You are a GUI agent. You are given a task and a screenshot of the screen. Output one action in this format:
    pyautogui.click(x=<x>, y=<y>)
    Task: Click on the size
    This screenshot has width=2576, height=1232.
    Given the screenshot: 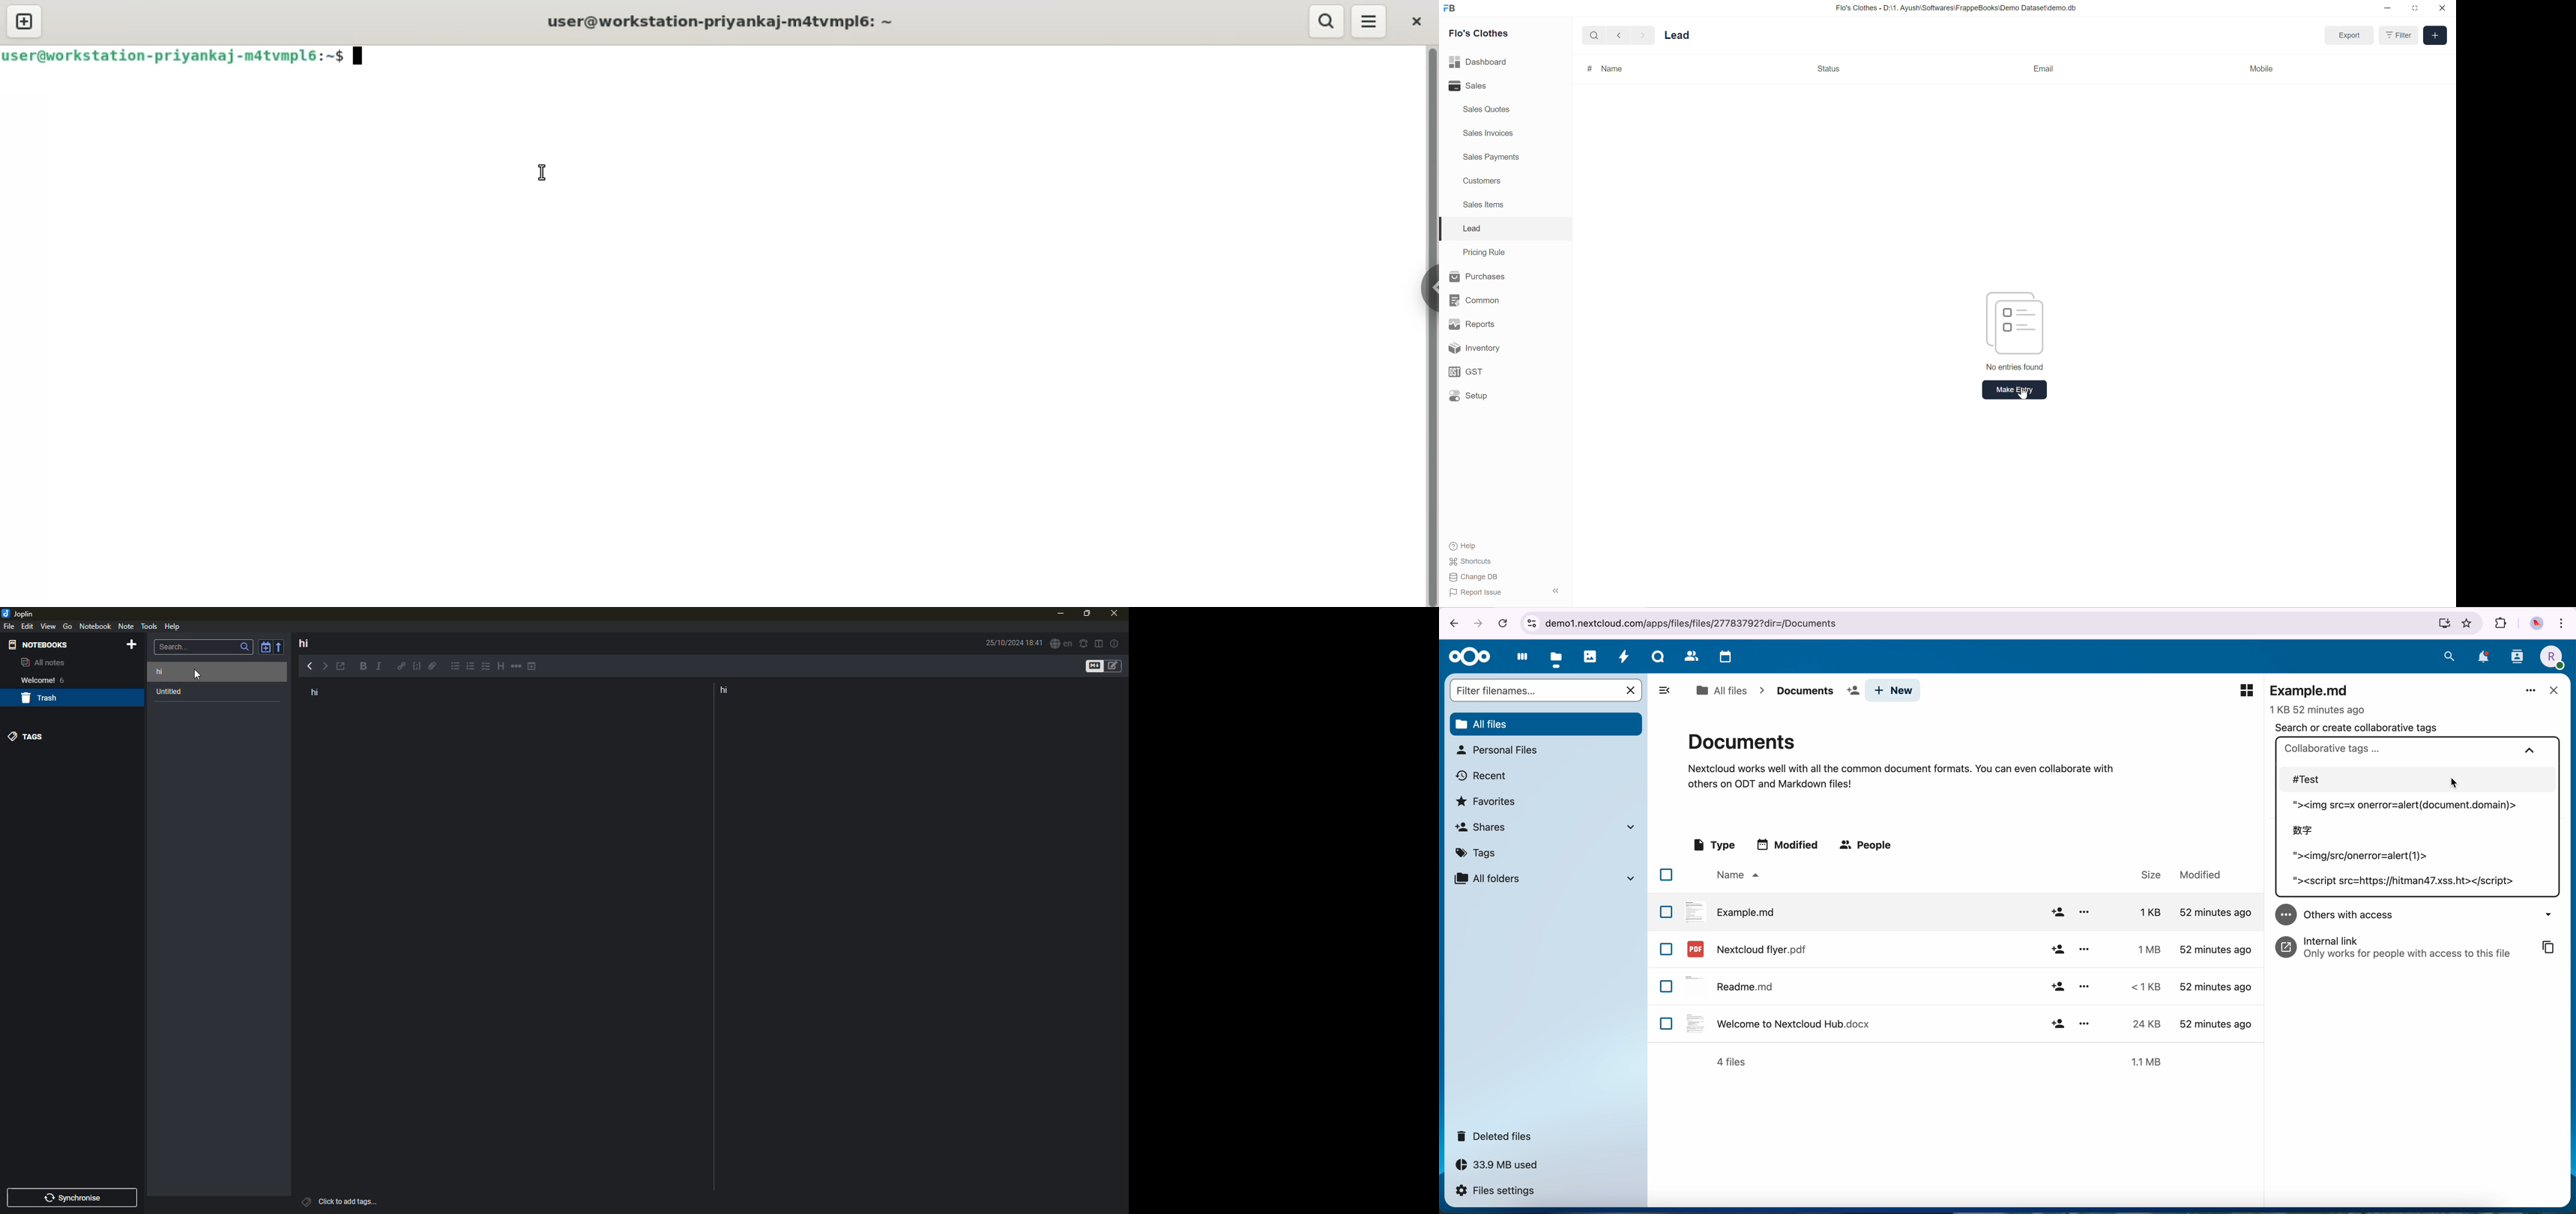 What is the action you would take?
    pyautogui.click(x=2142, y=1024)
    